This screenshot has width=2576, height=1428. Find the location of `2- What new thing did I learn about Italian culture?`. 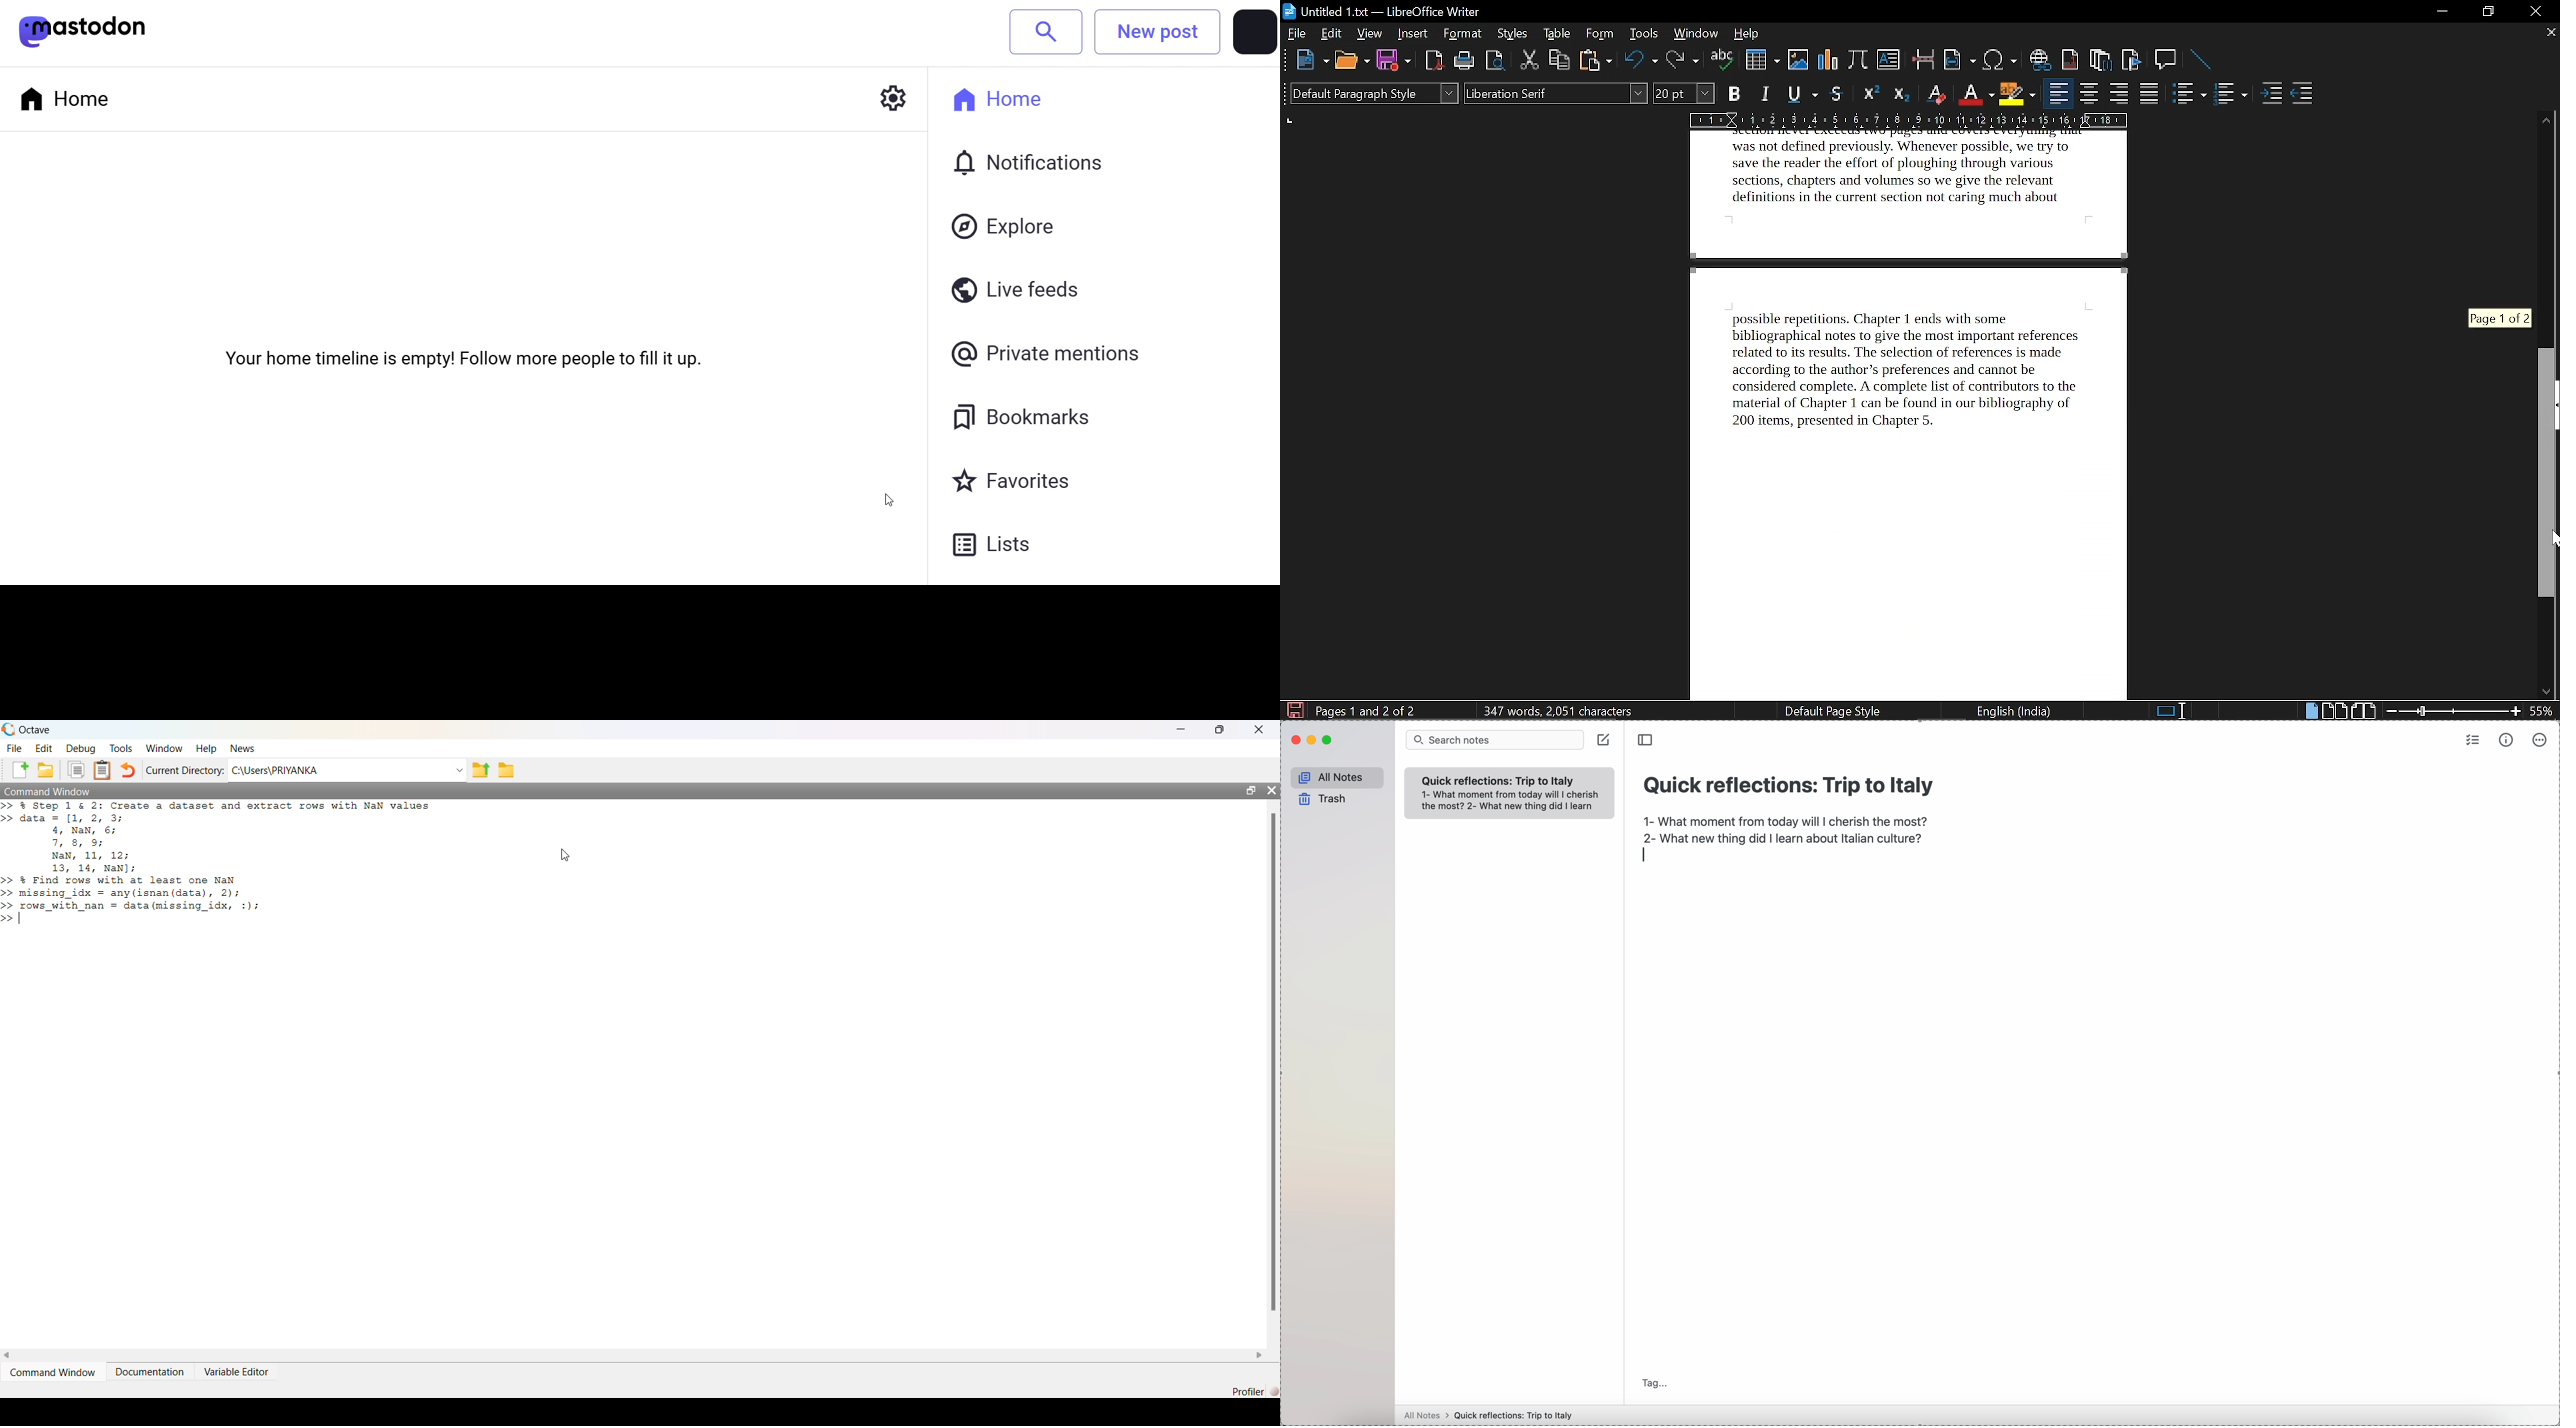

2- What new thing did I learn about Italian culture? is located at coordinates (1783, 838).